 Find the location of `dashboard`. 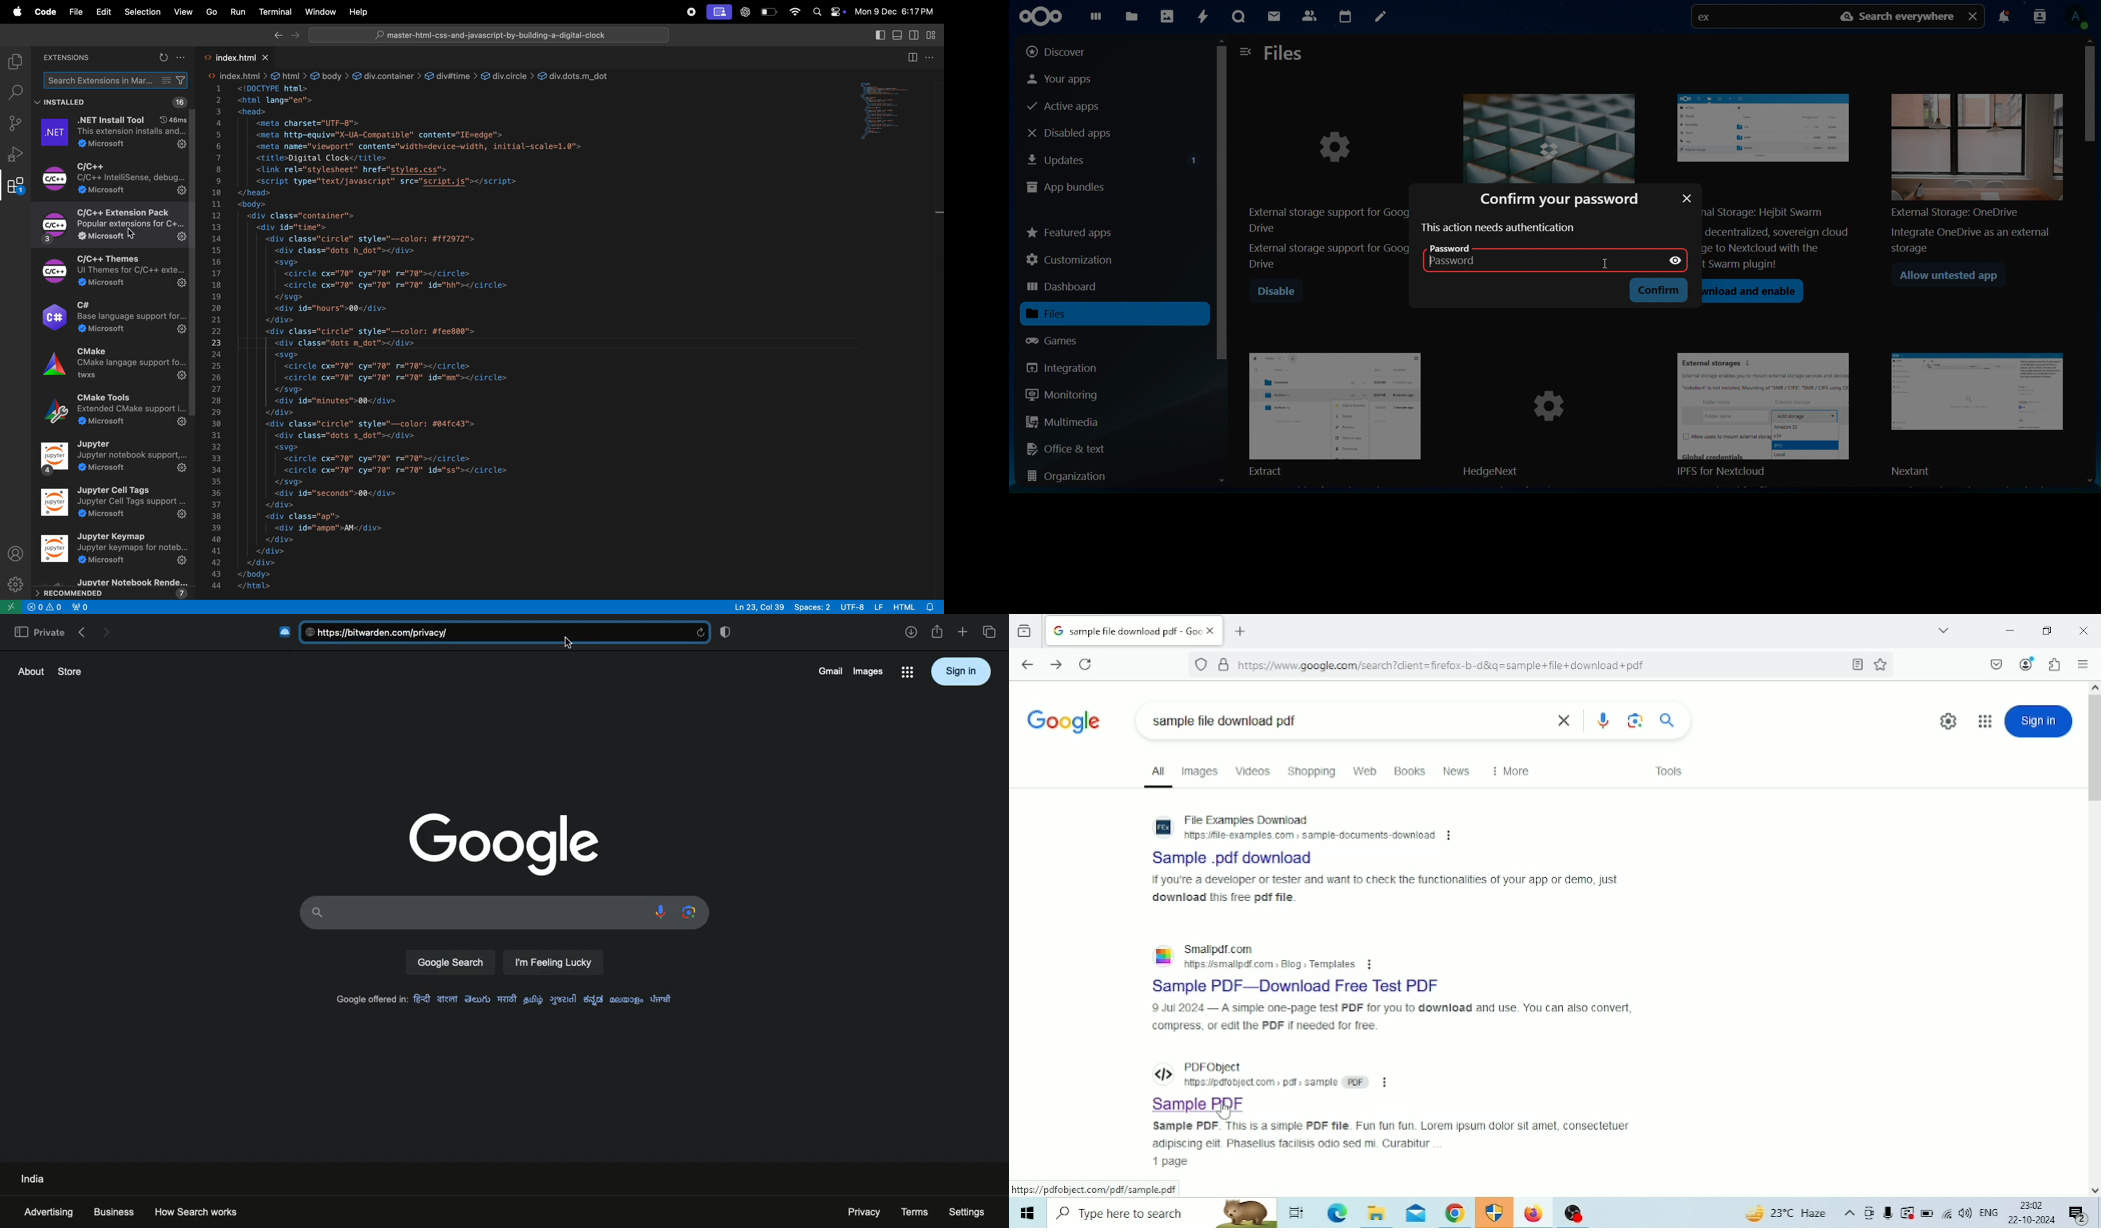

dashboard is located at coordinates (1064, 288).